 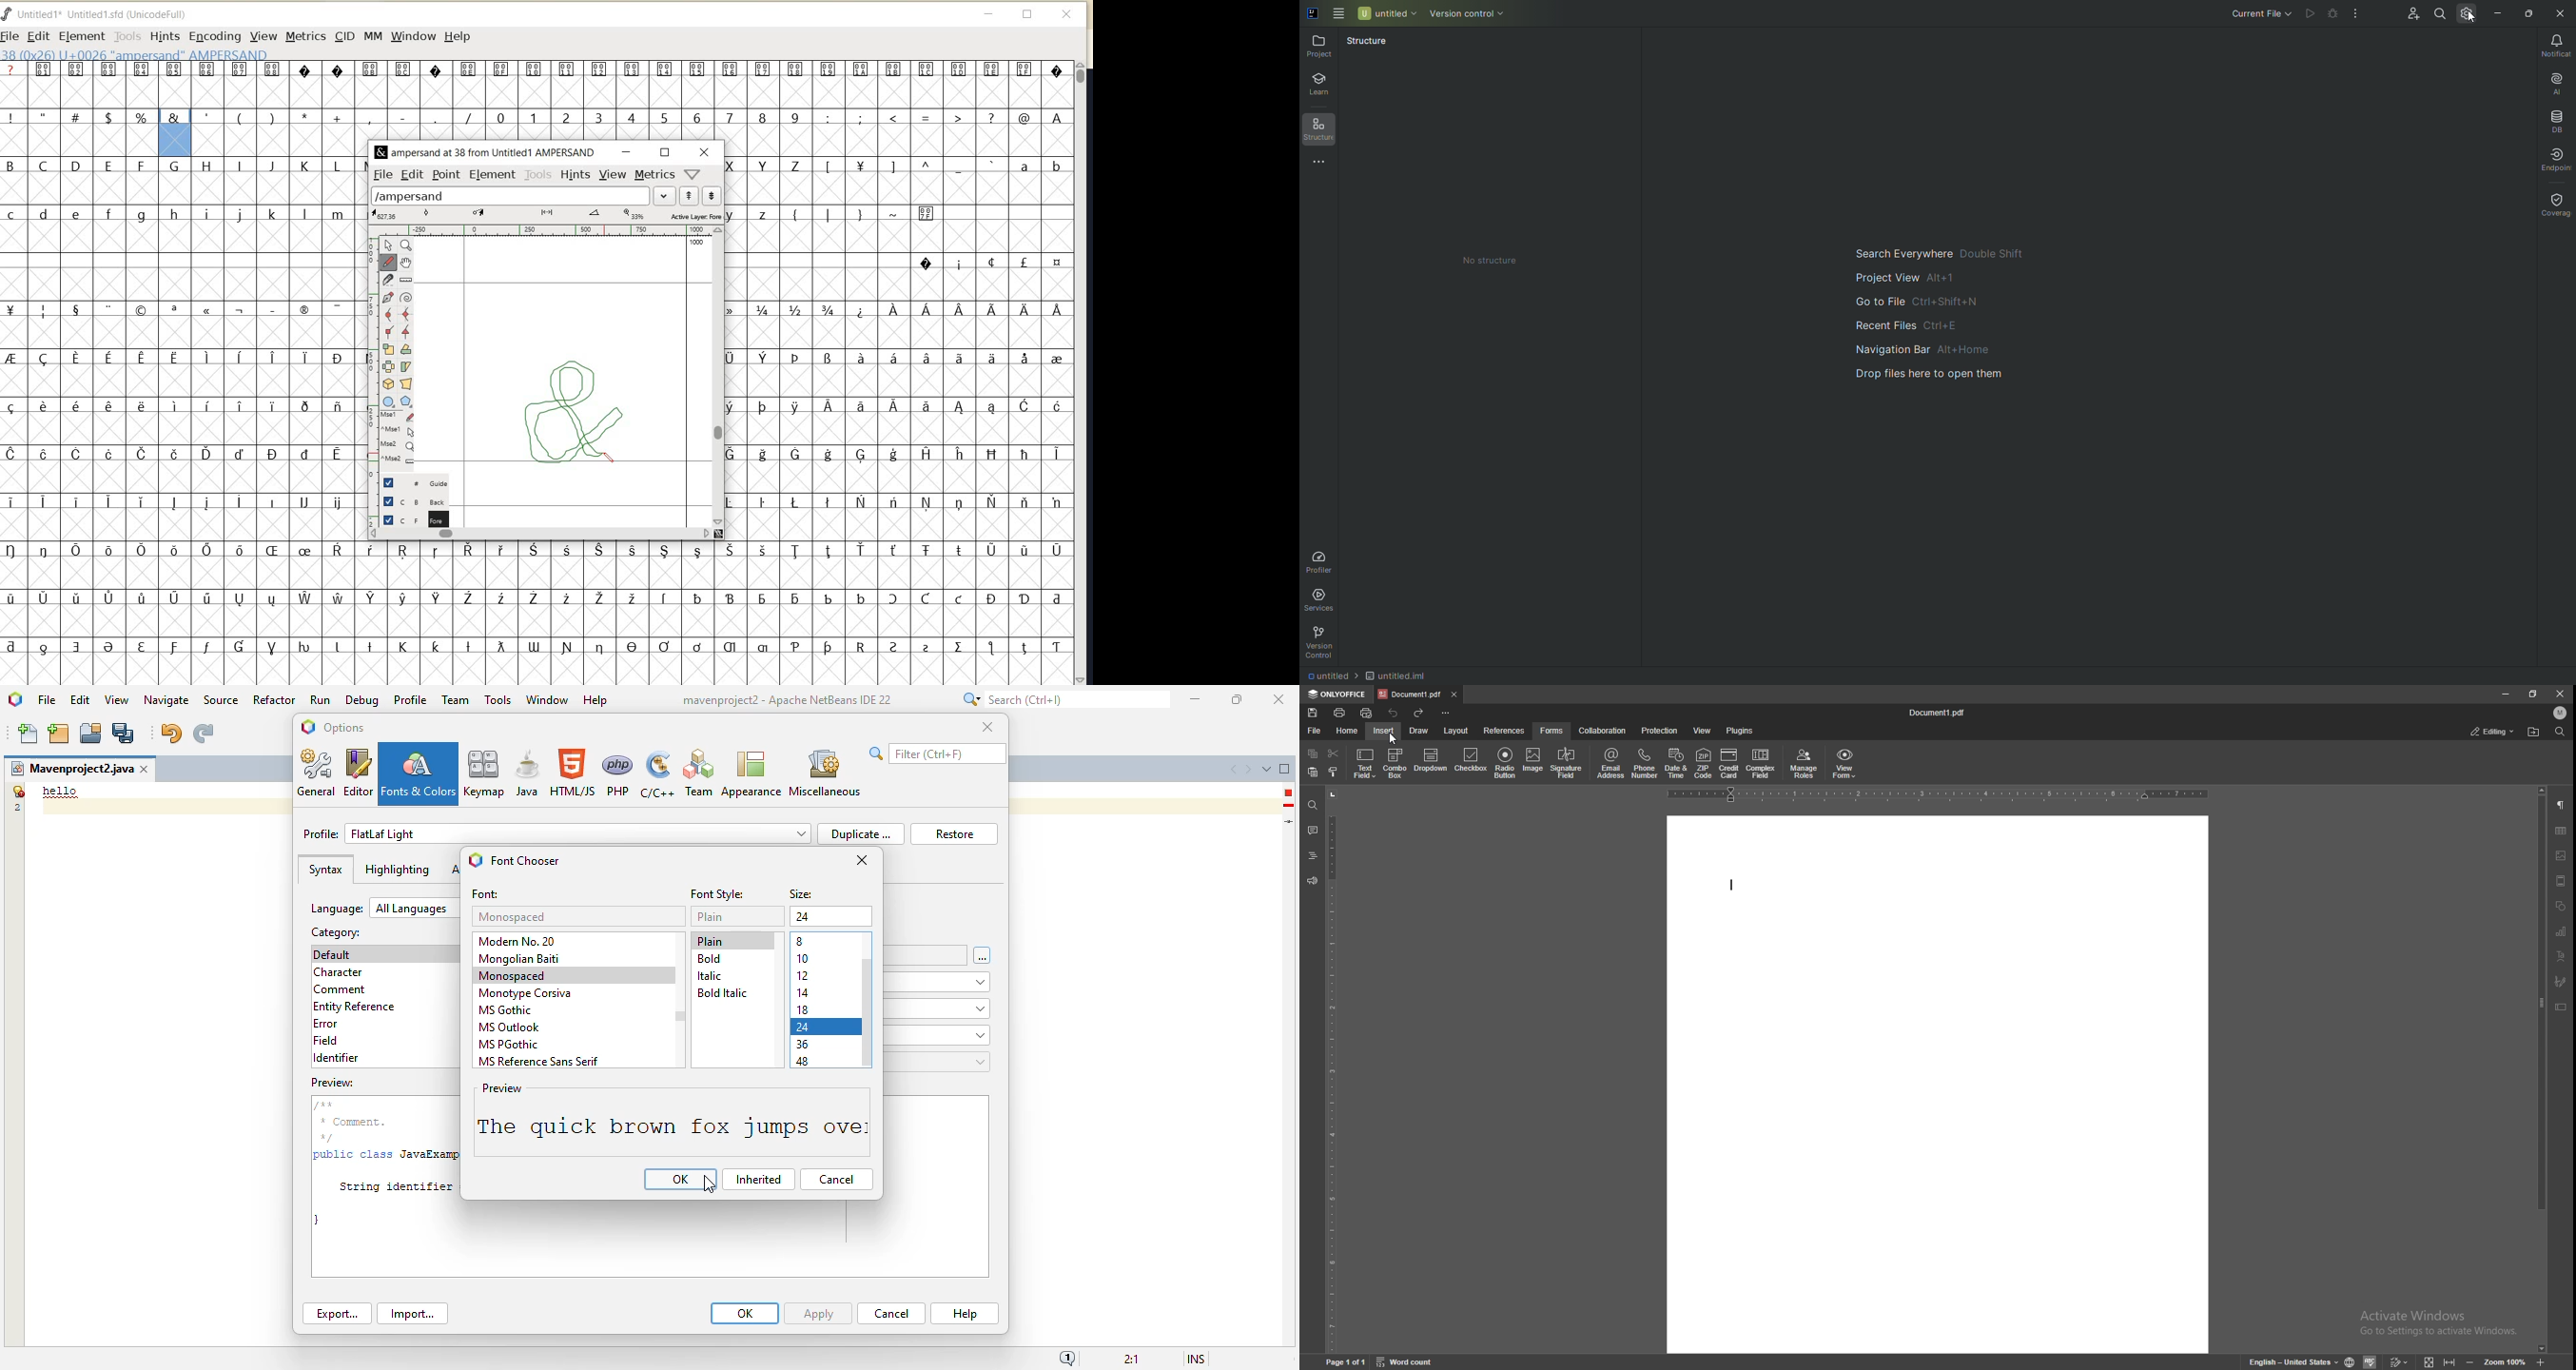 What do you see at coordinates (2400, 1361) in the screenshot?
I see `track changes` at bounding box center [2400, 1361].